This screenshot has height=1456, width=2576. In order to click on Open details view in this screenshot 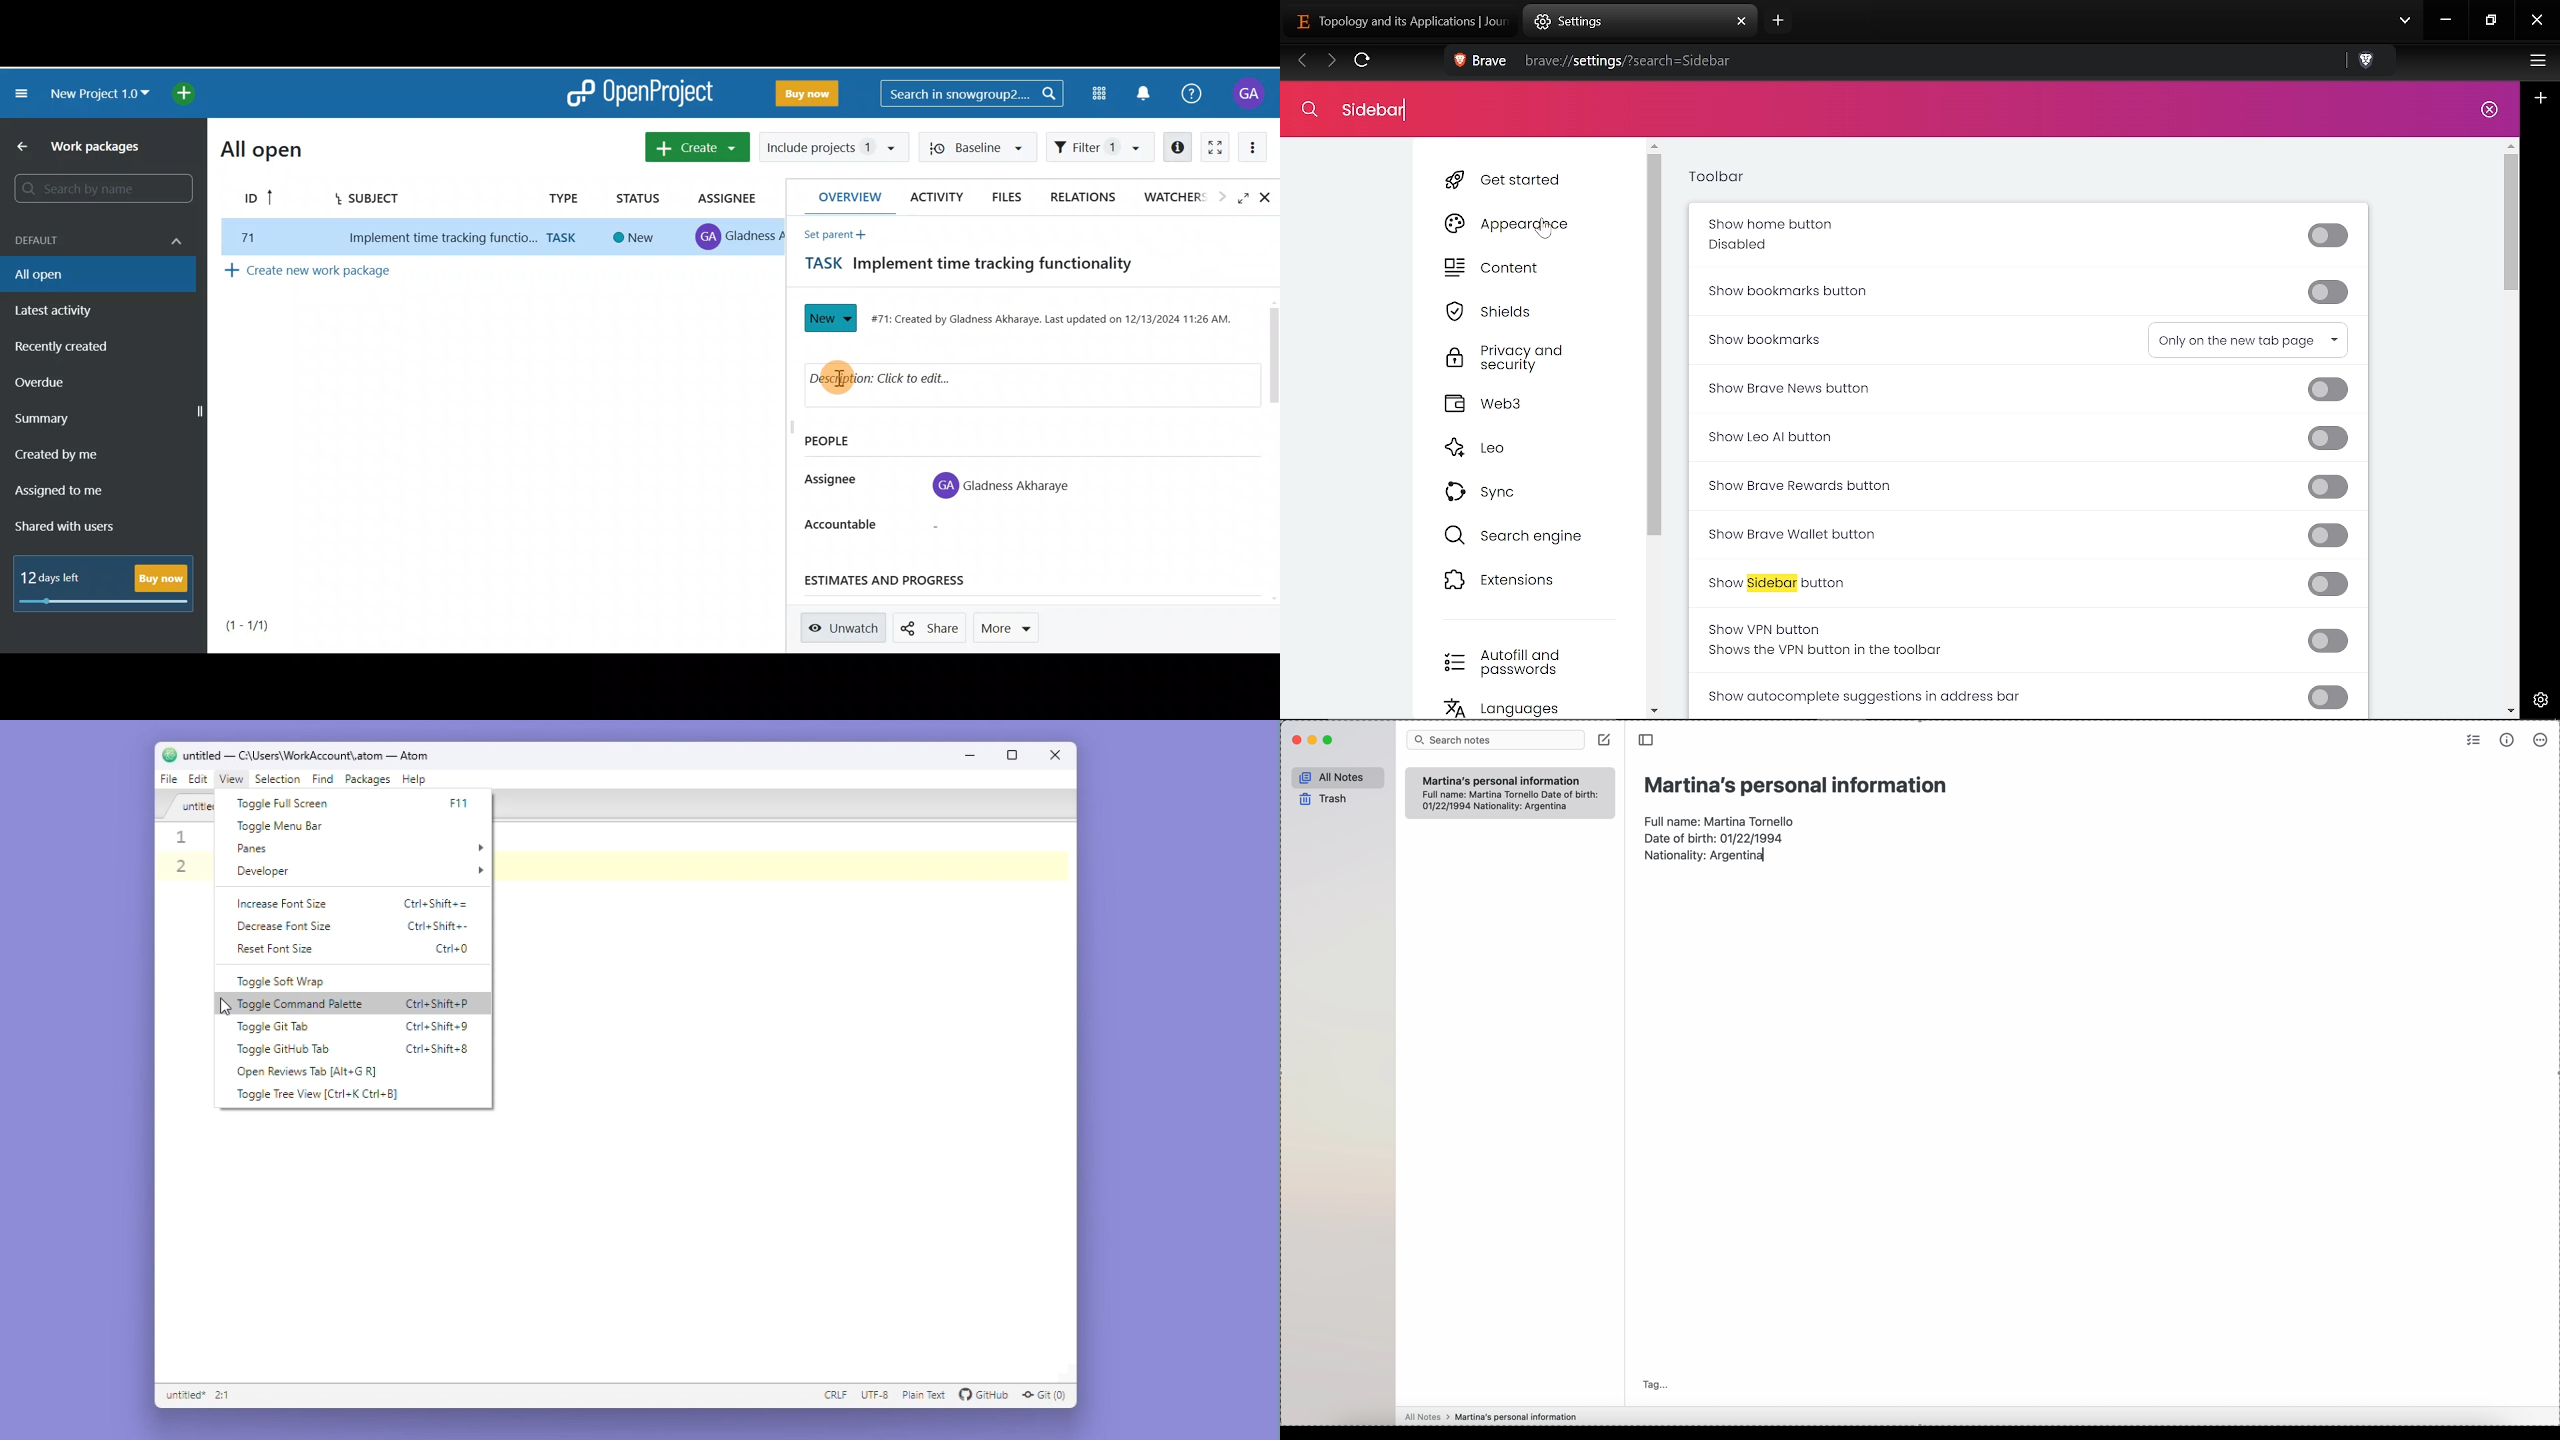, I will do `click(1175, 145)`.